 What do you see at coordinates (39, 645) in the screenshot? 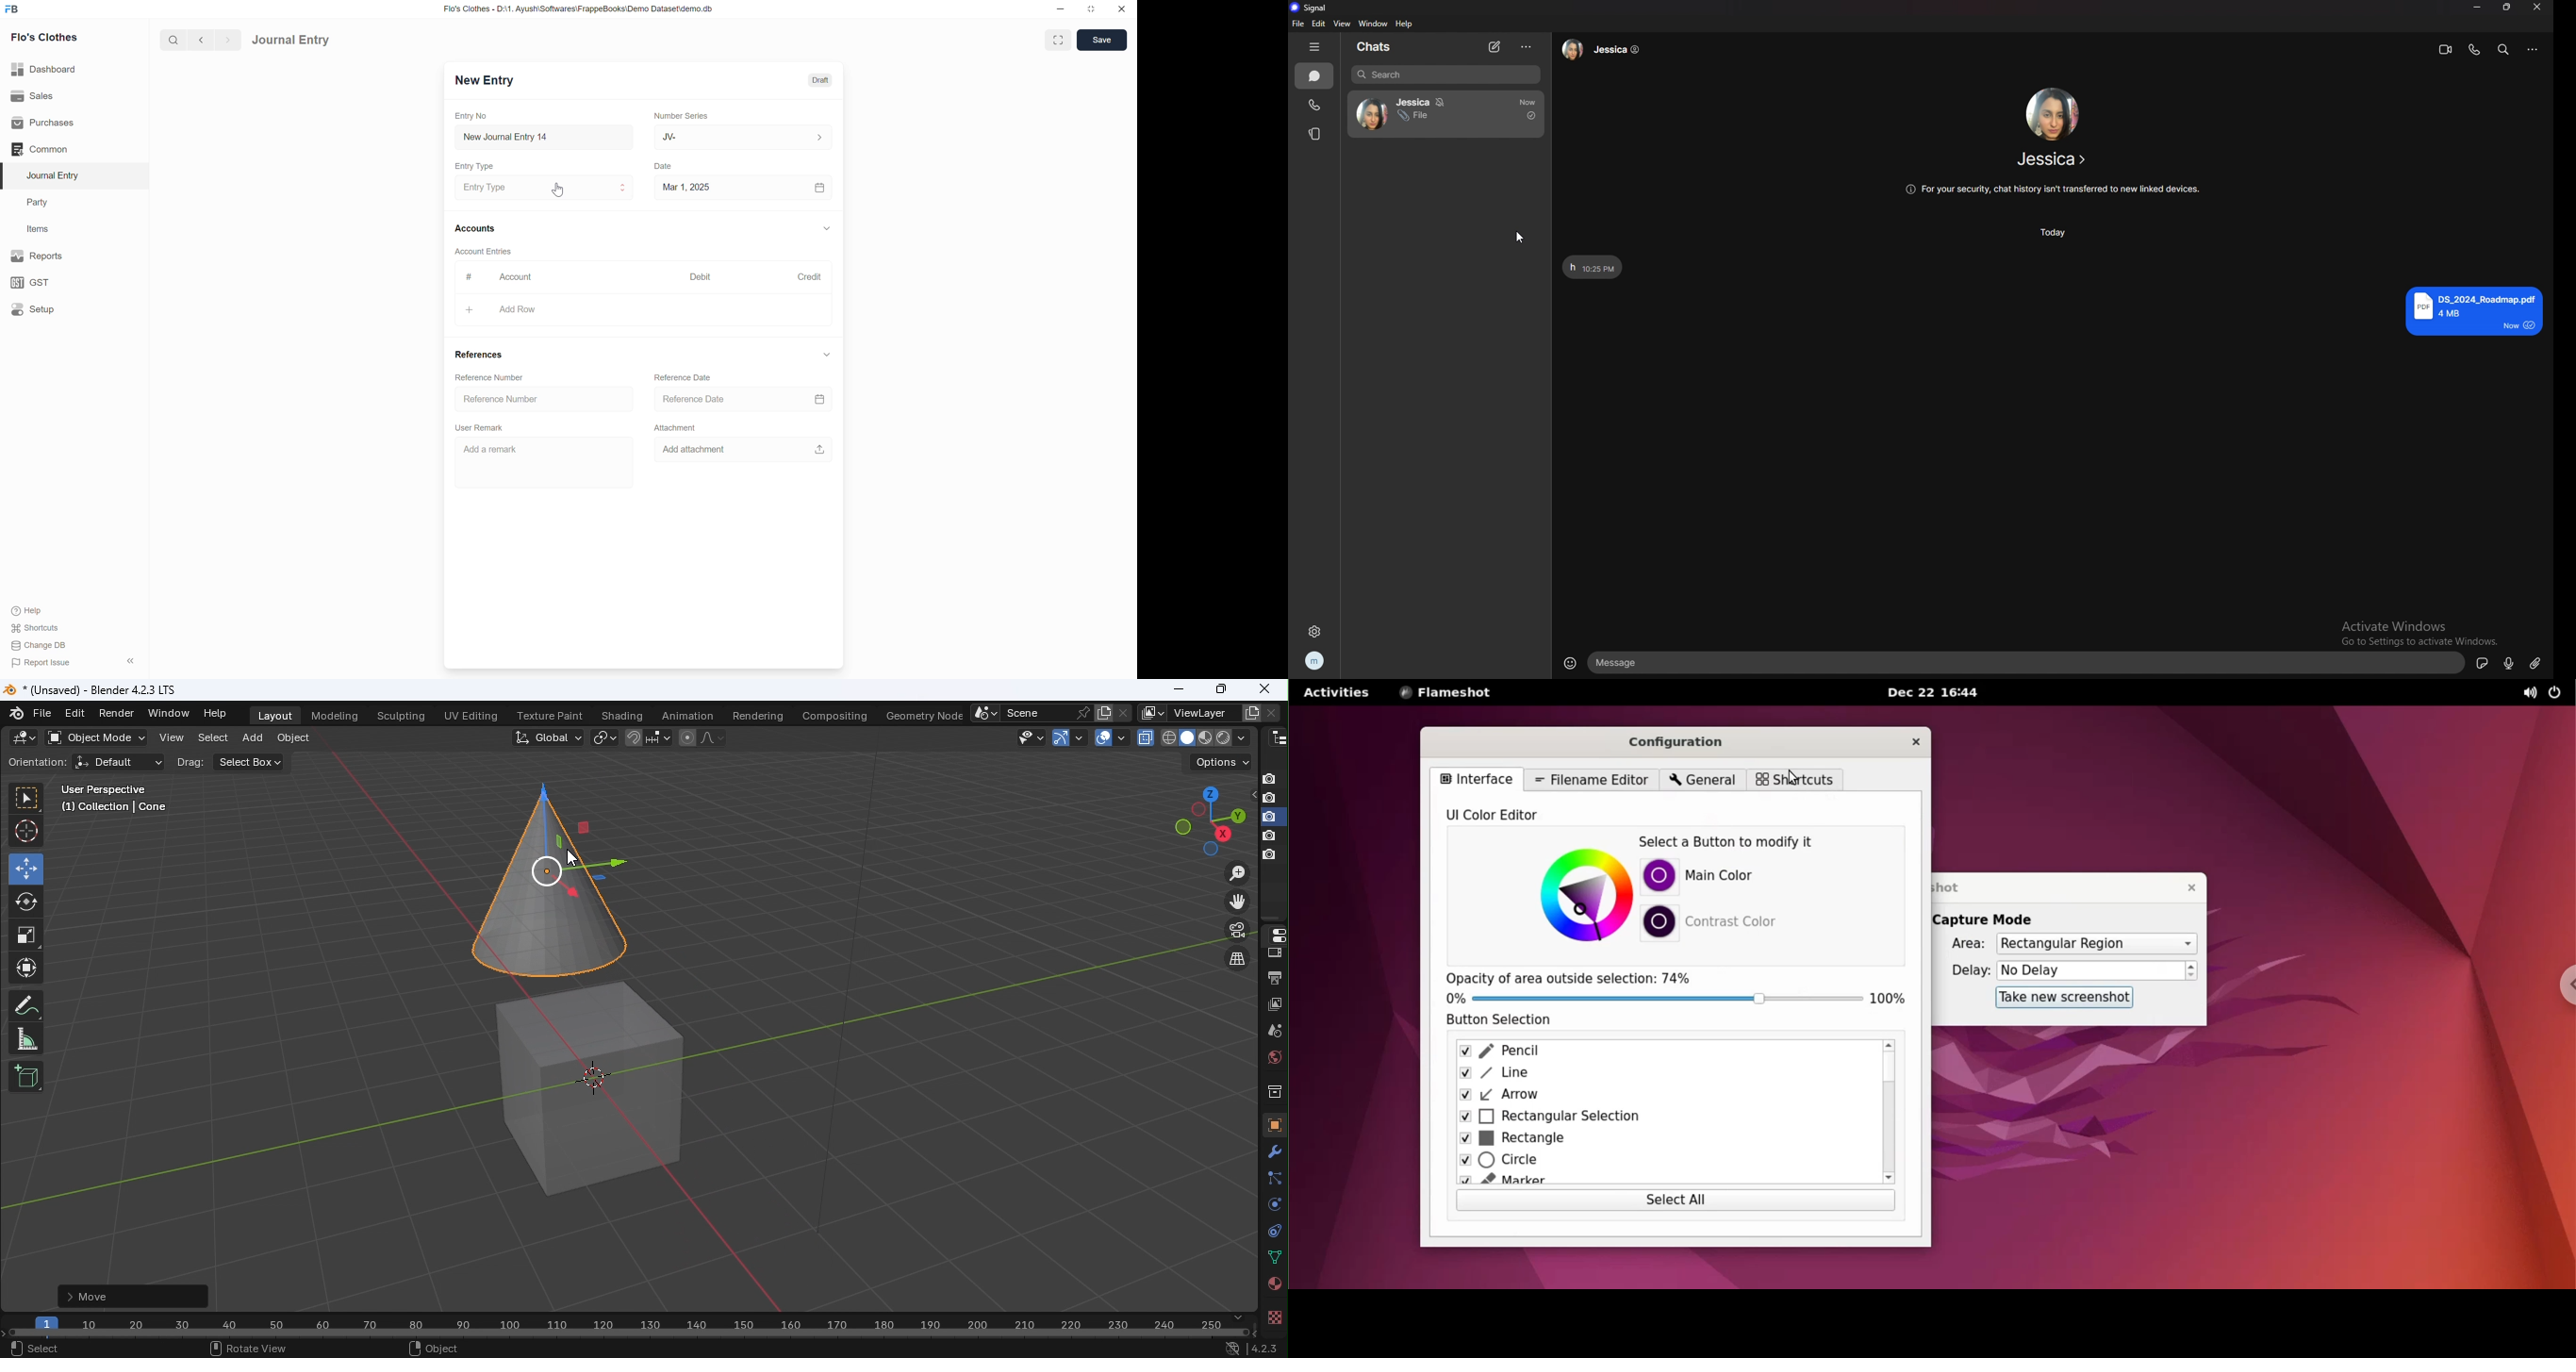
I see `Change DB` at bounding box center [39, 645].